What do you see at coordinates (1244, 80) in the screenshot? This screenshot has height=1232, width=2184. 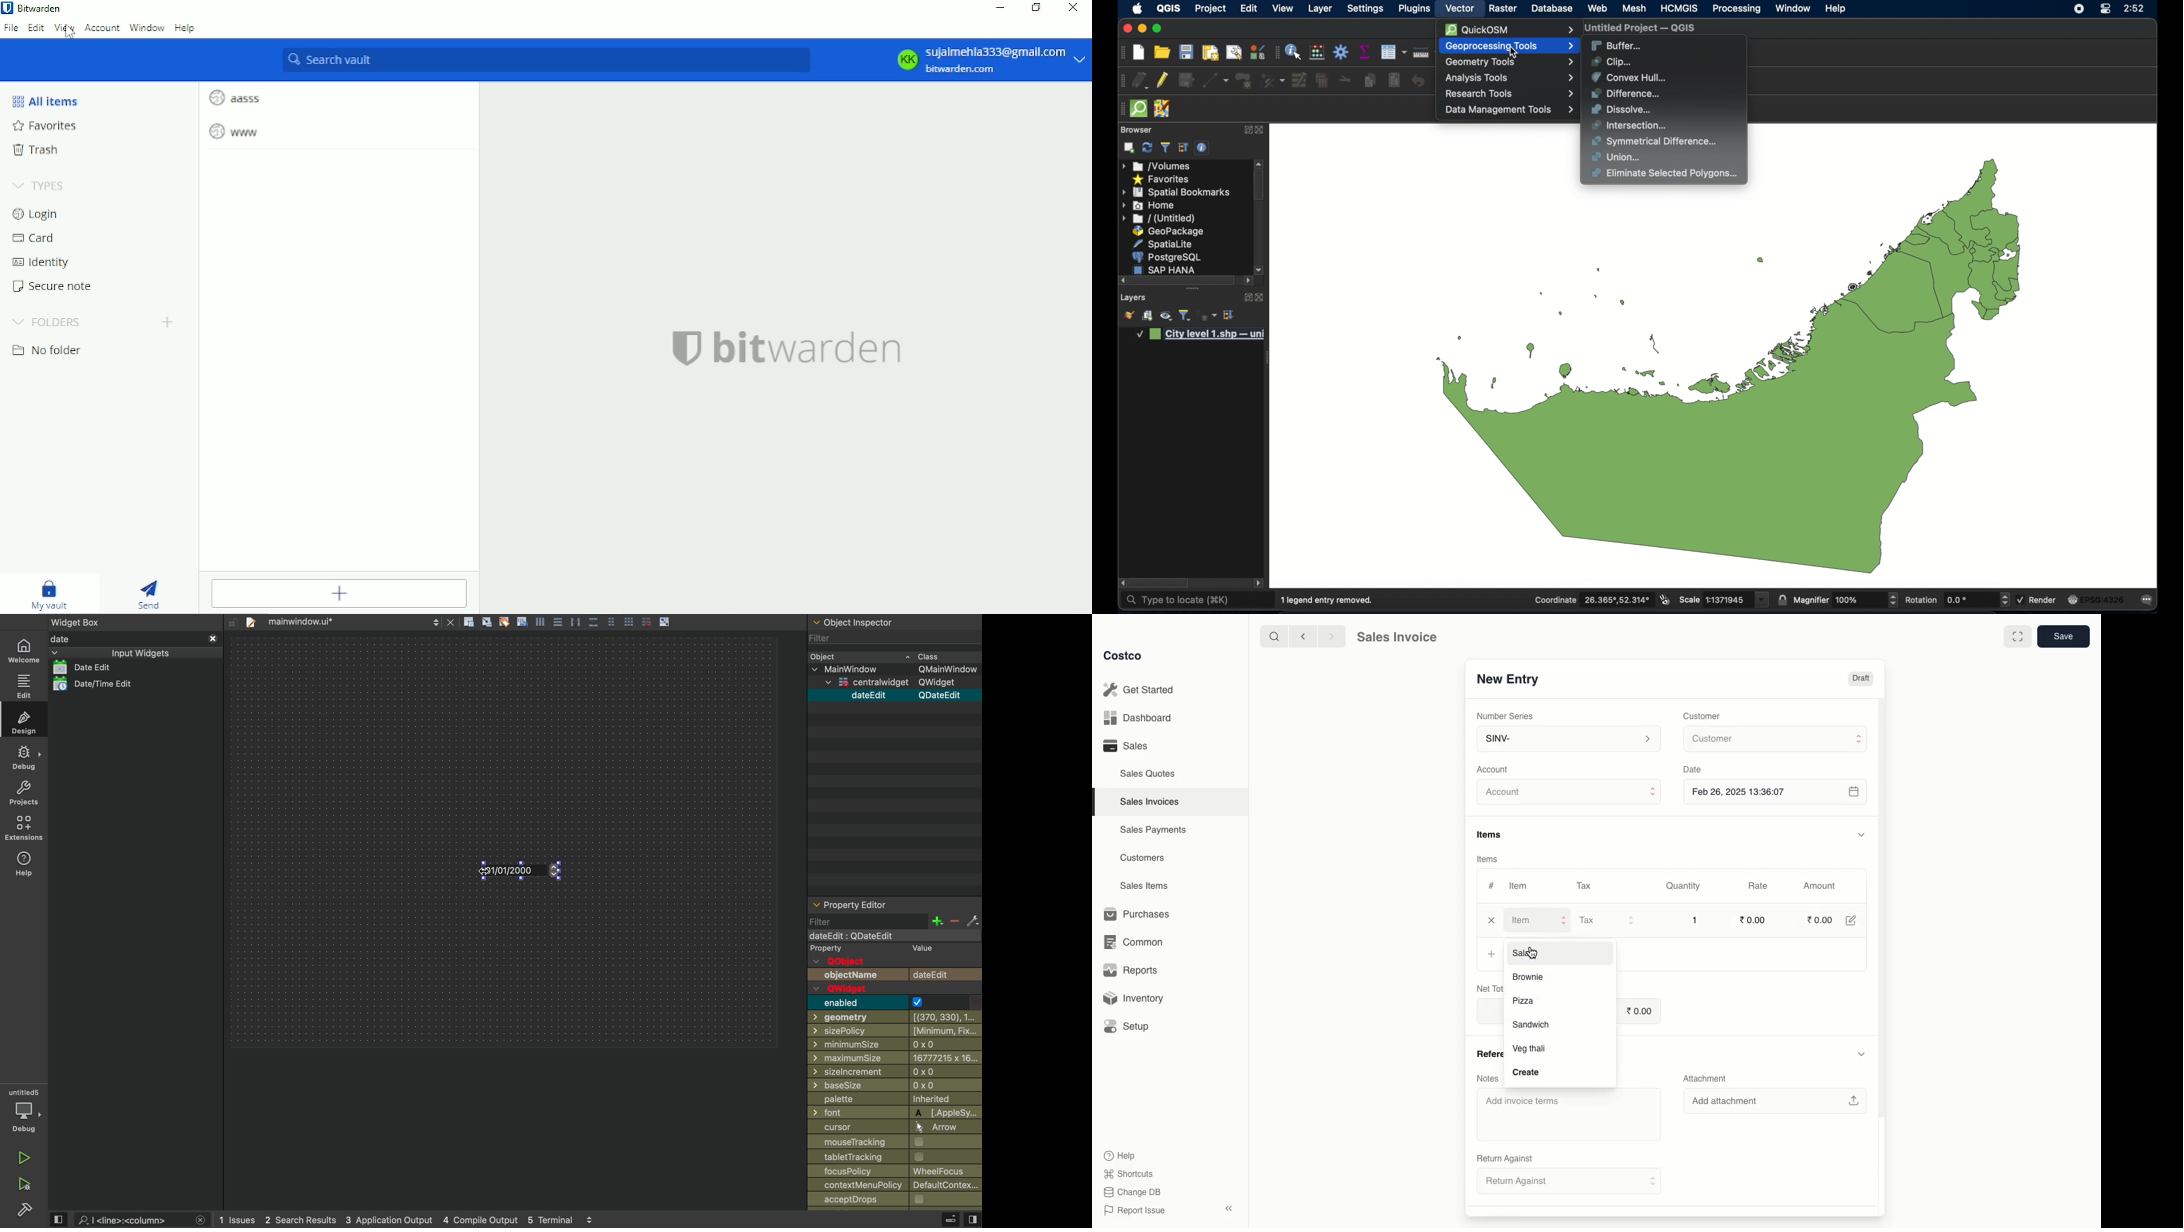 I see `add polygon feature` at bounding box center [1244, 80].